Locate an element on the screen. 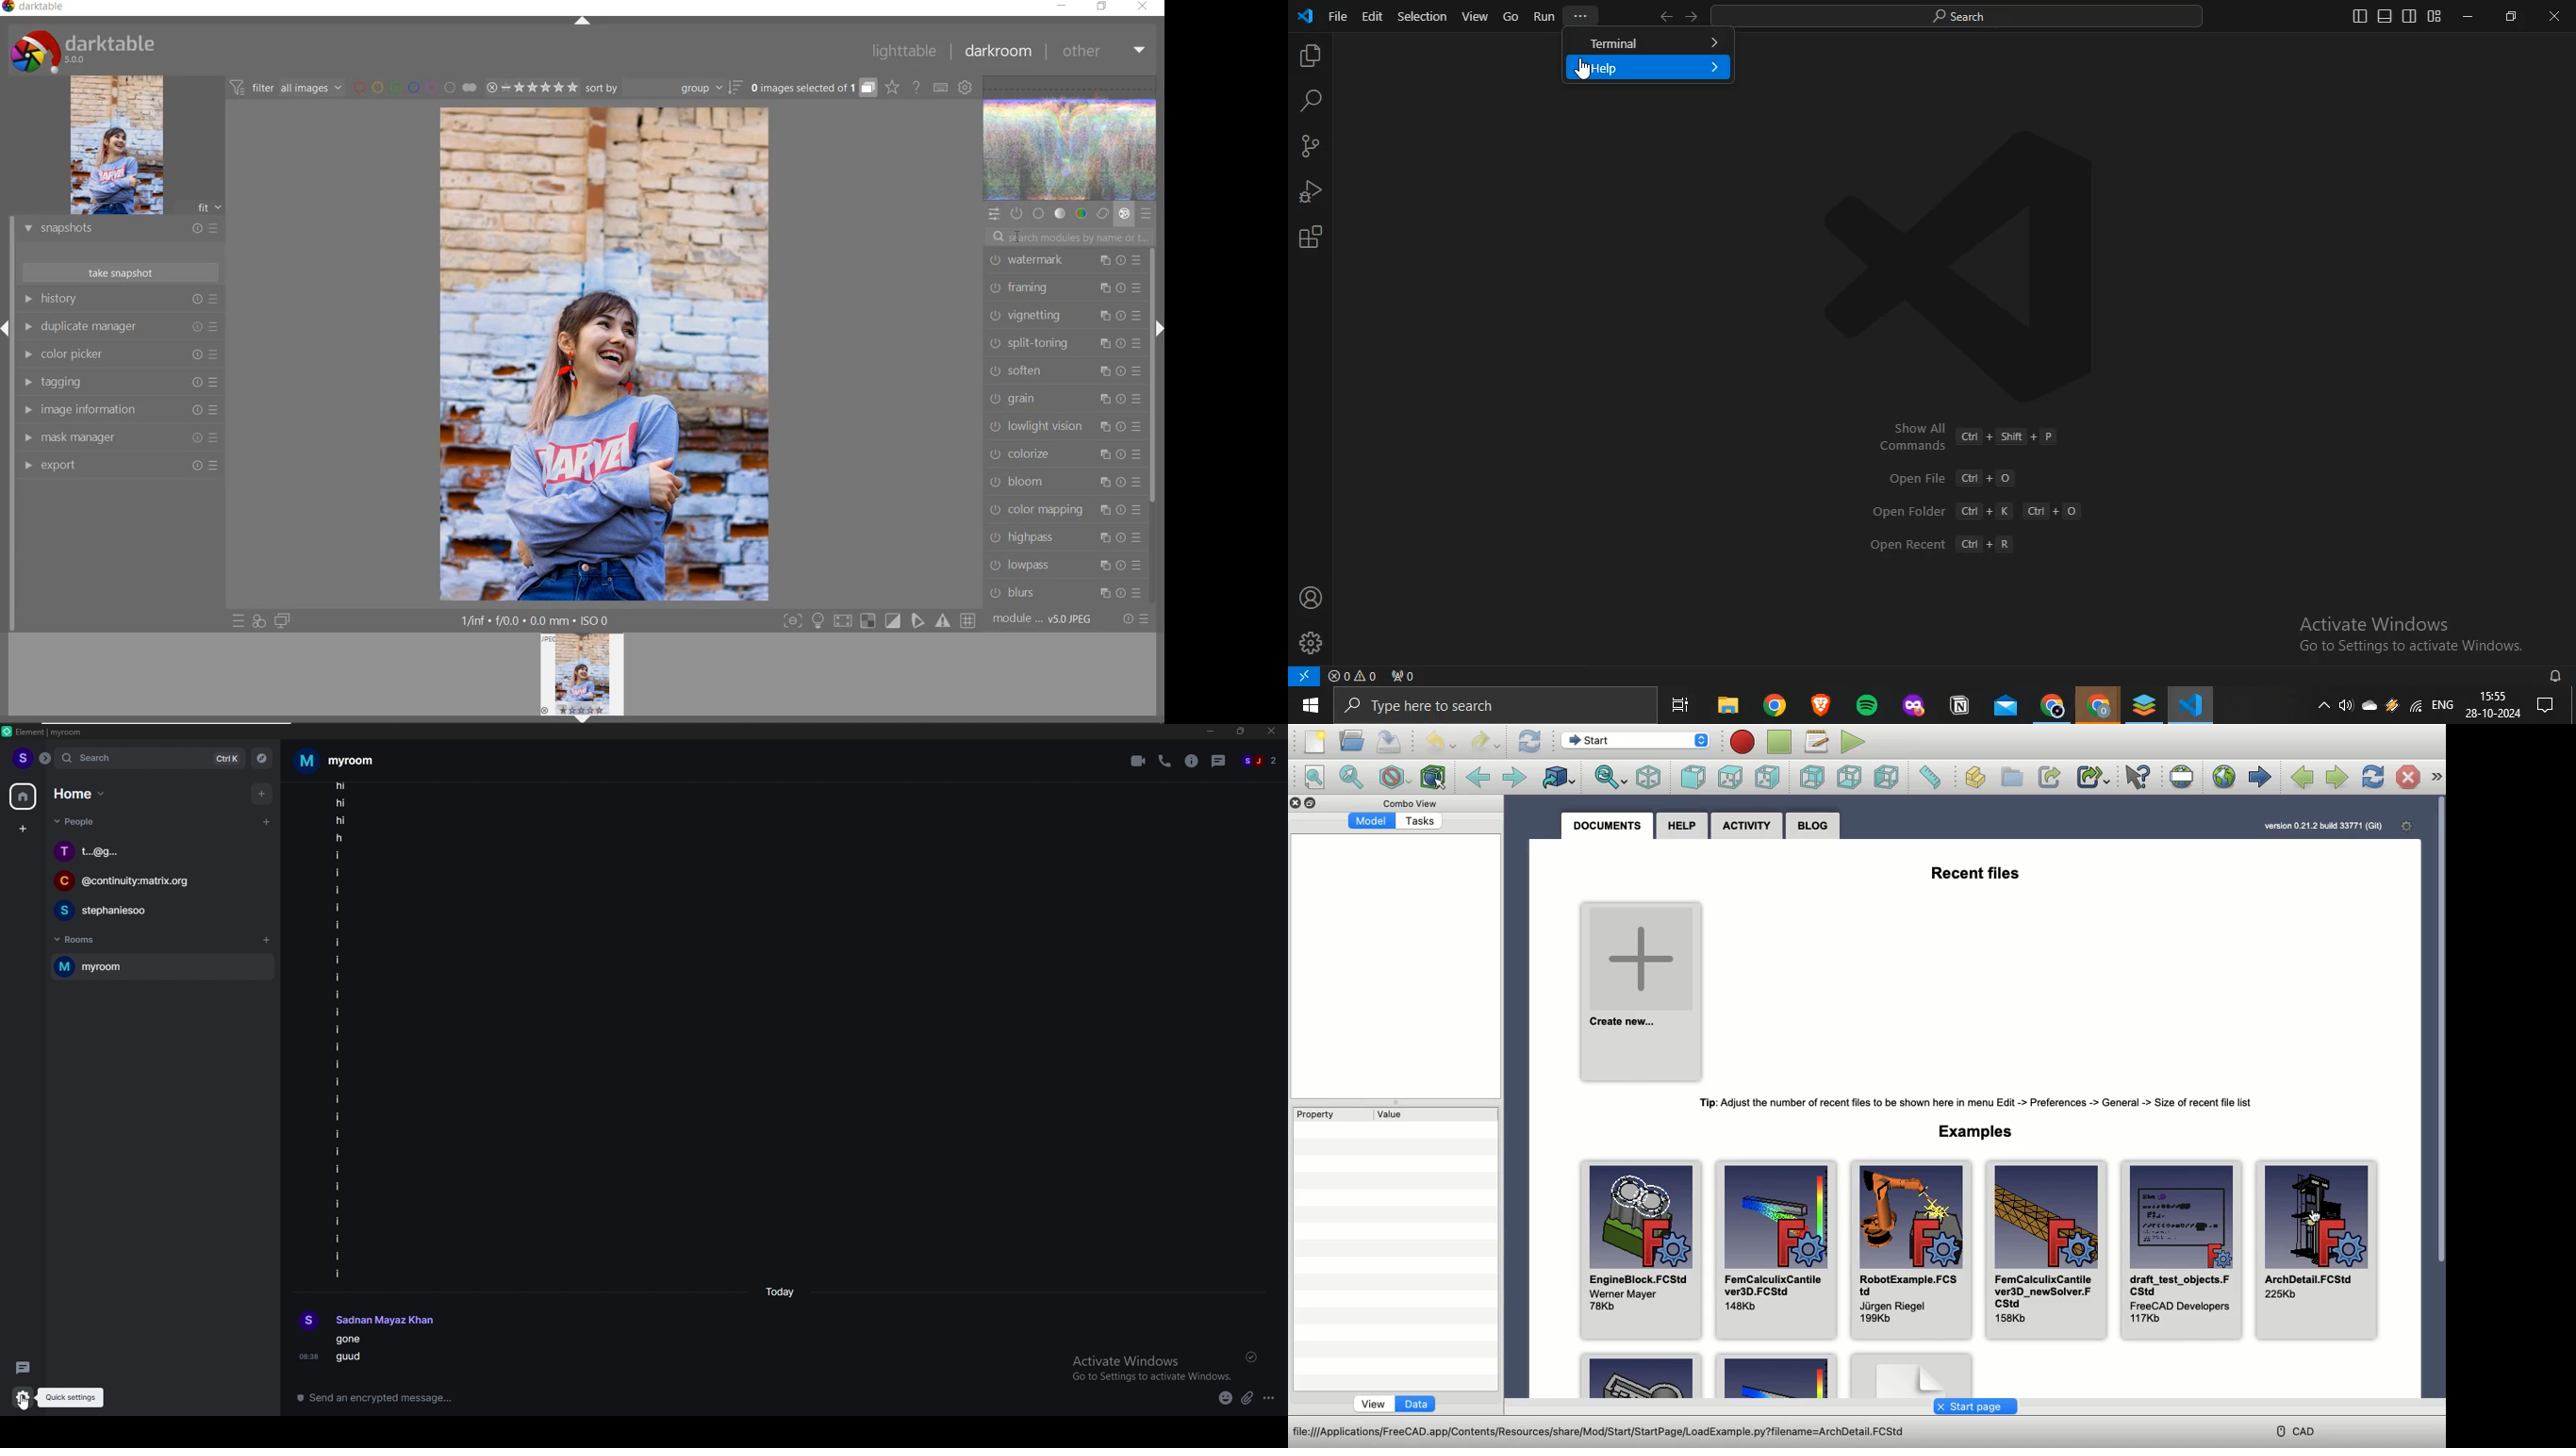 The height and width of the screenshot is (1456, 2576). color picker is located at coordinates (118, 356).